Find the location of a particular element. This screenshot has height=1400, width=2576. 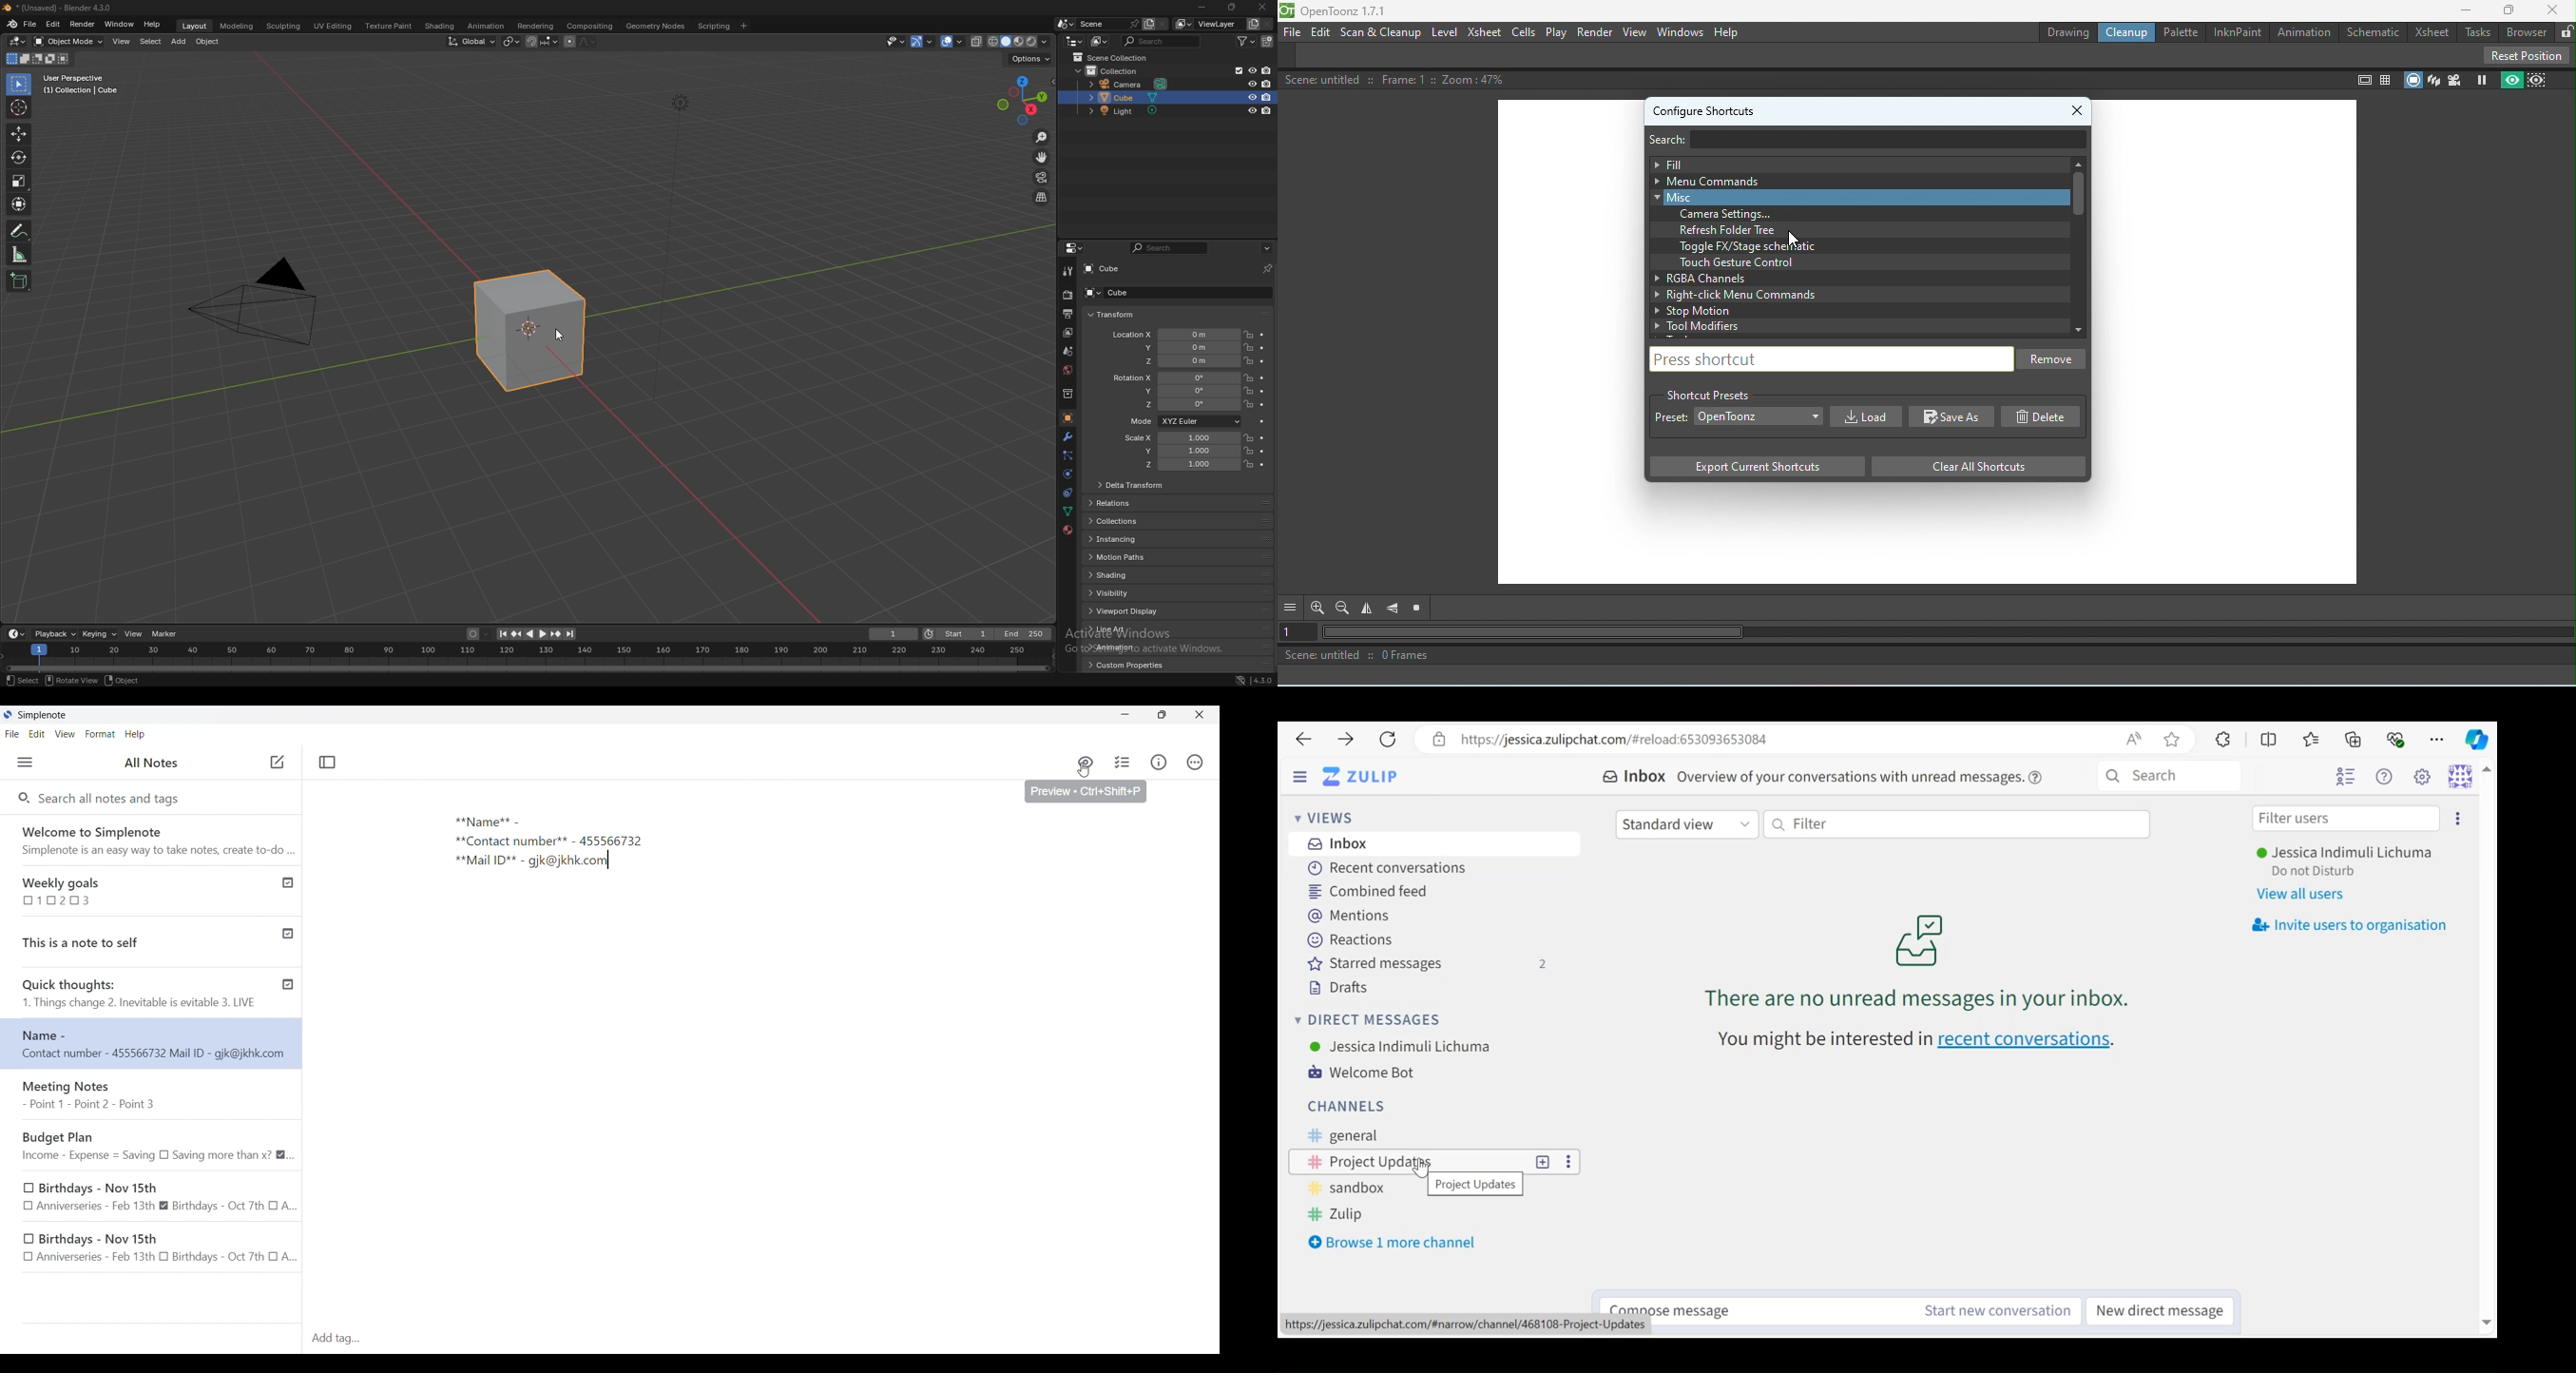

animate property is located at coordinates (1263, 405).